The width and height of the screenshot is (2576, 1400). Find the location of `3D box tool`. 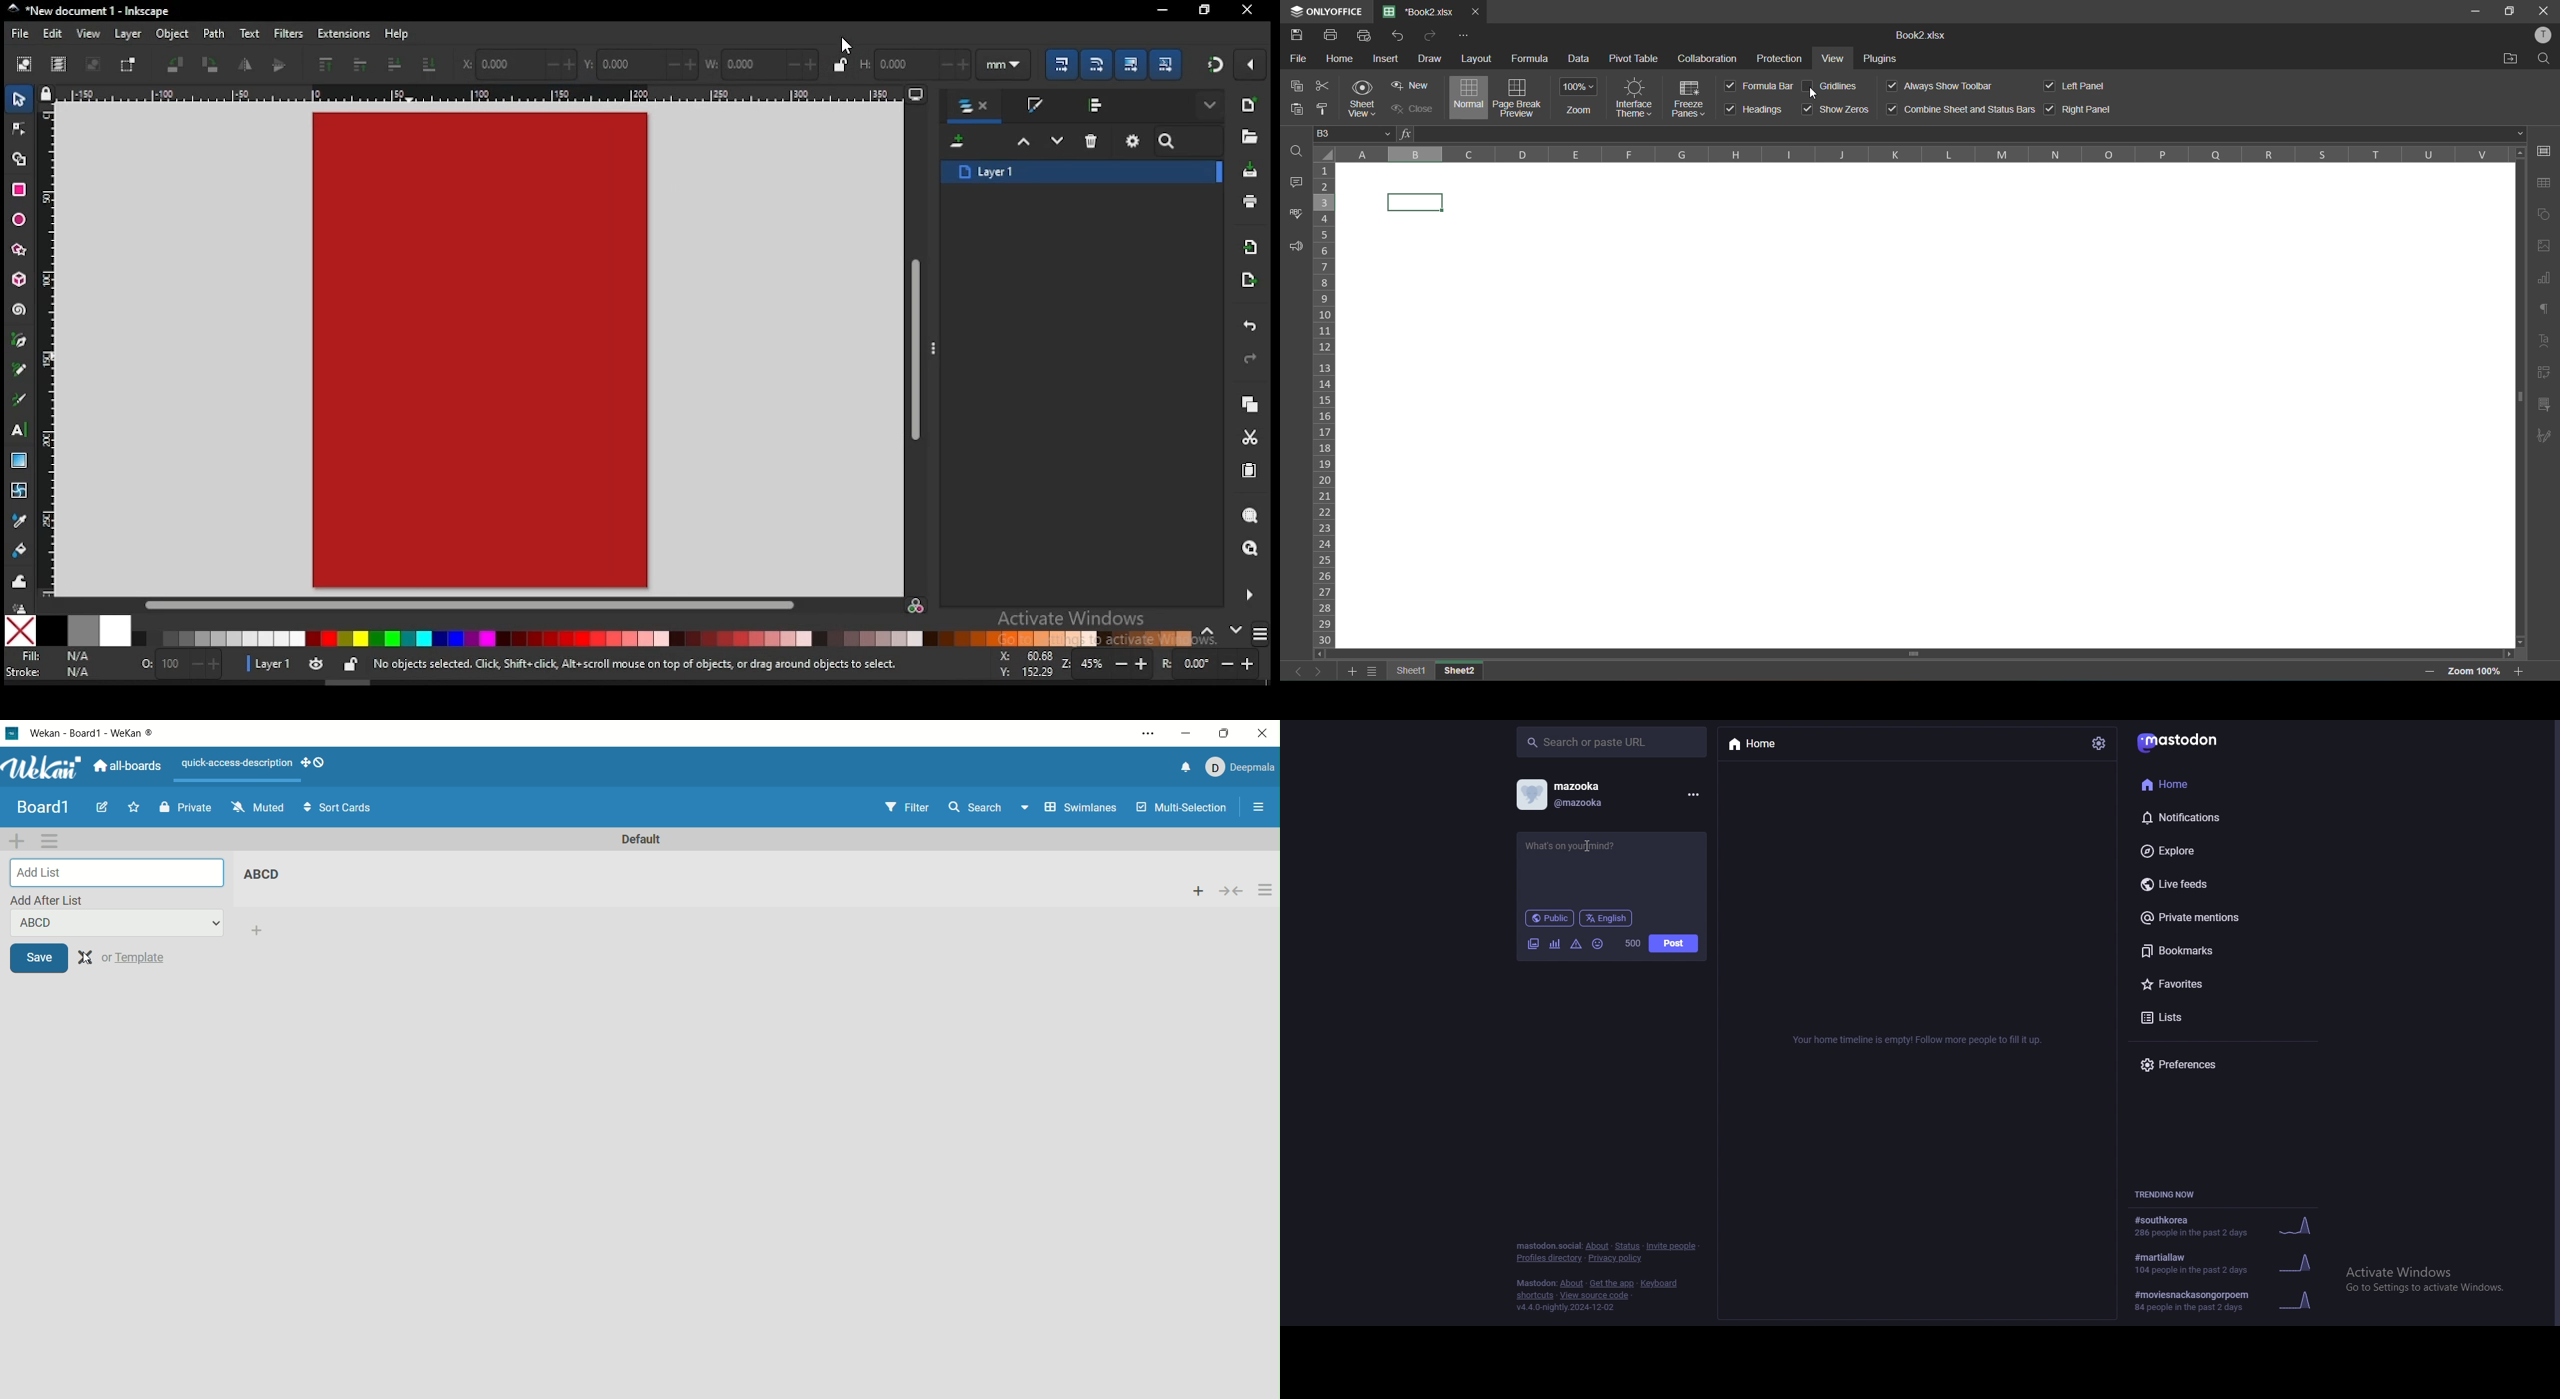

3D box tool is located at coordinates (21, 279).